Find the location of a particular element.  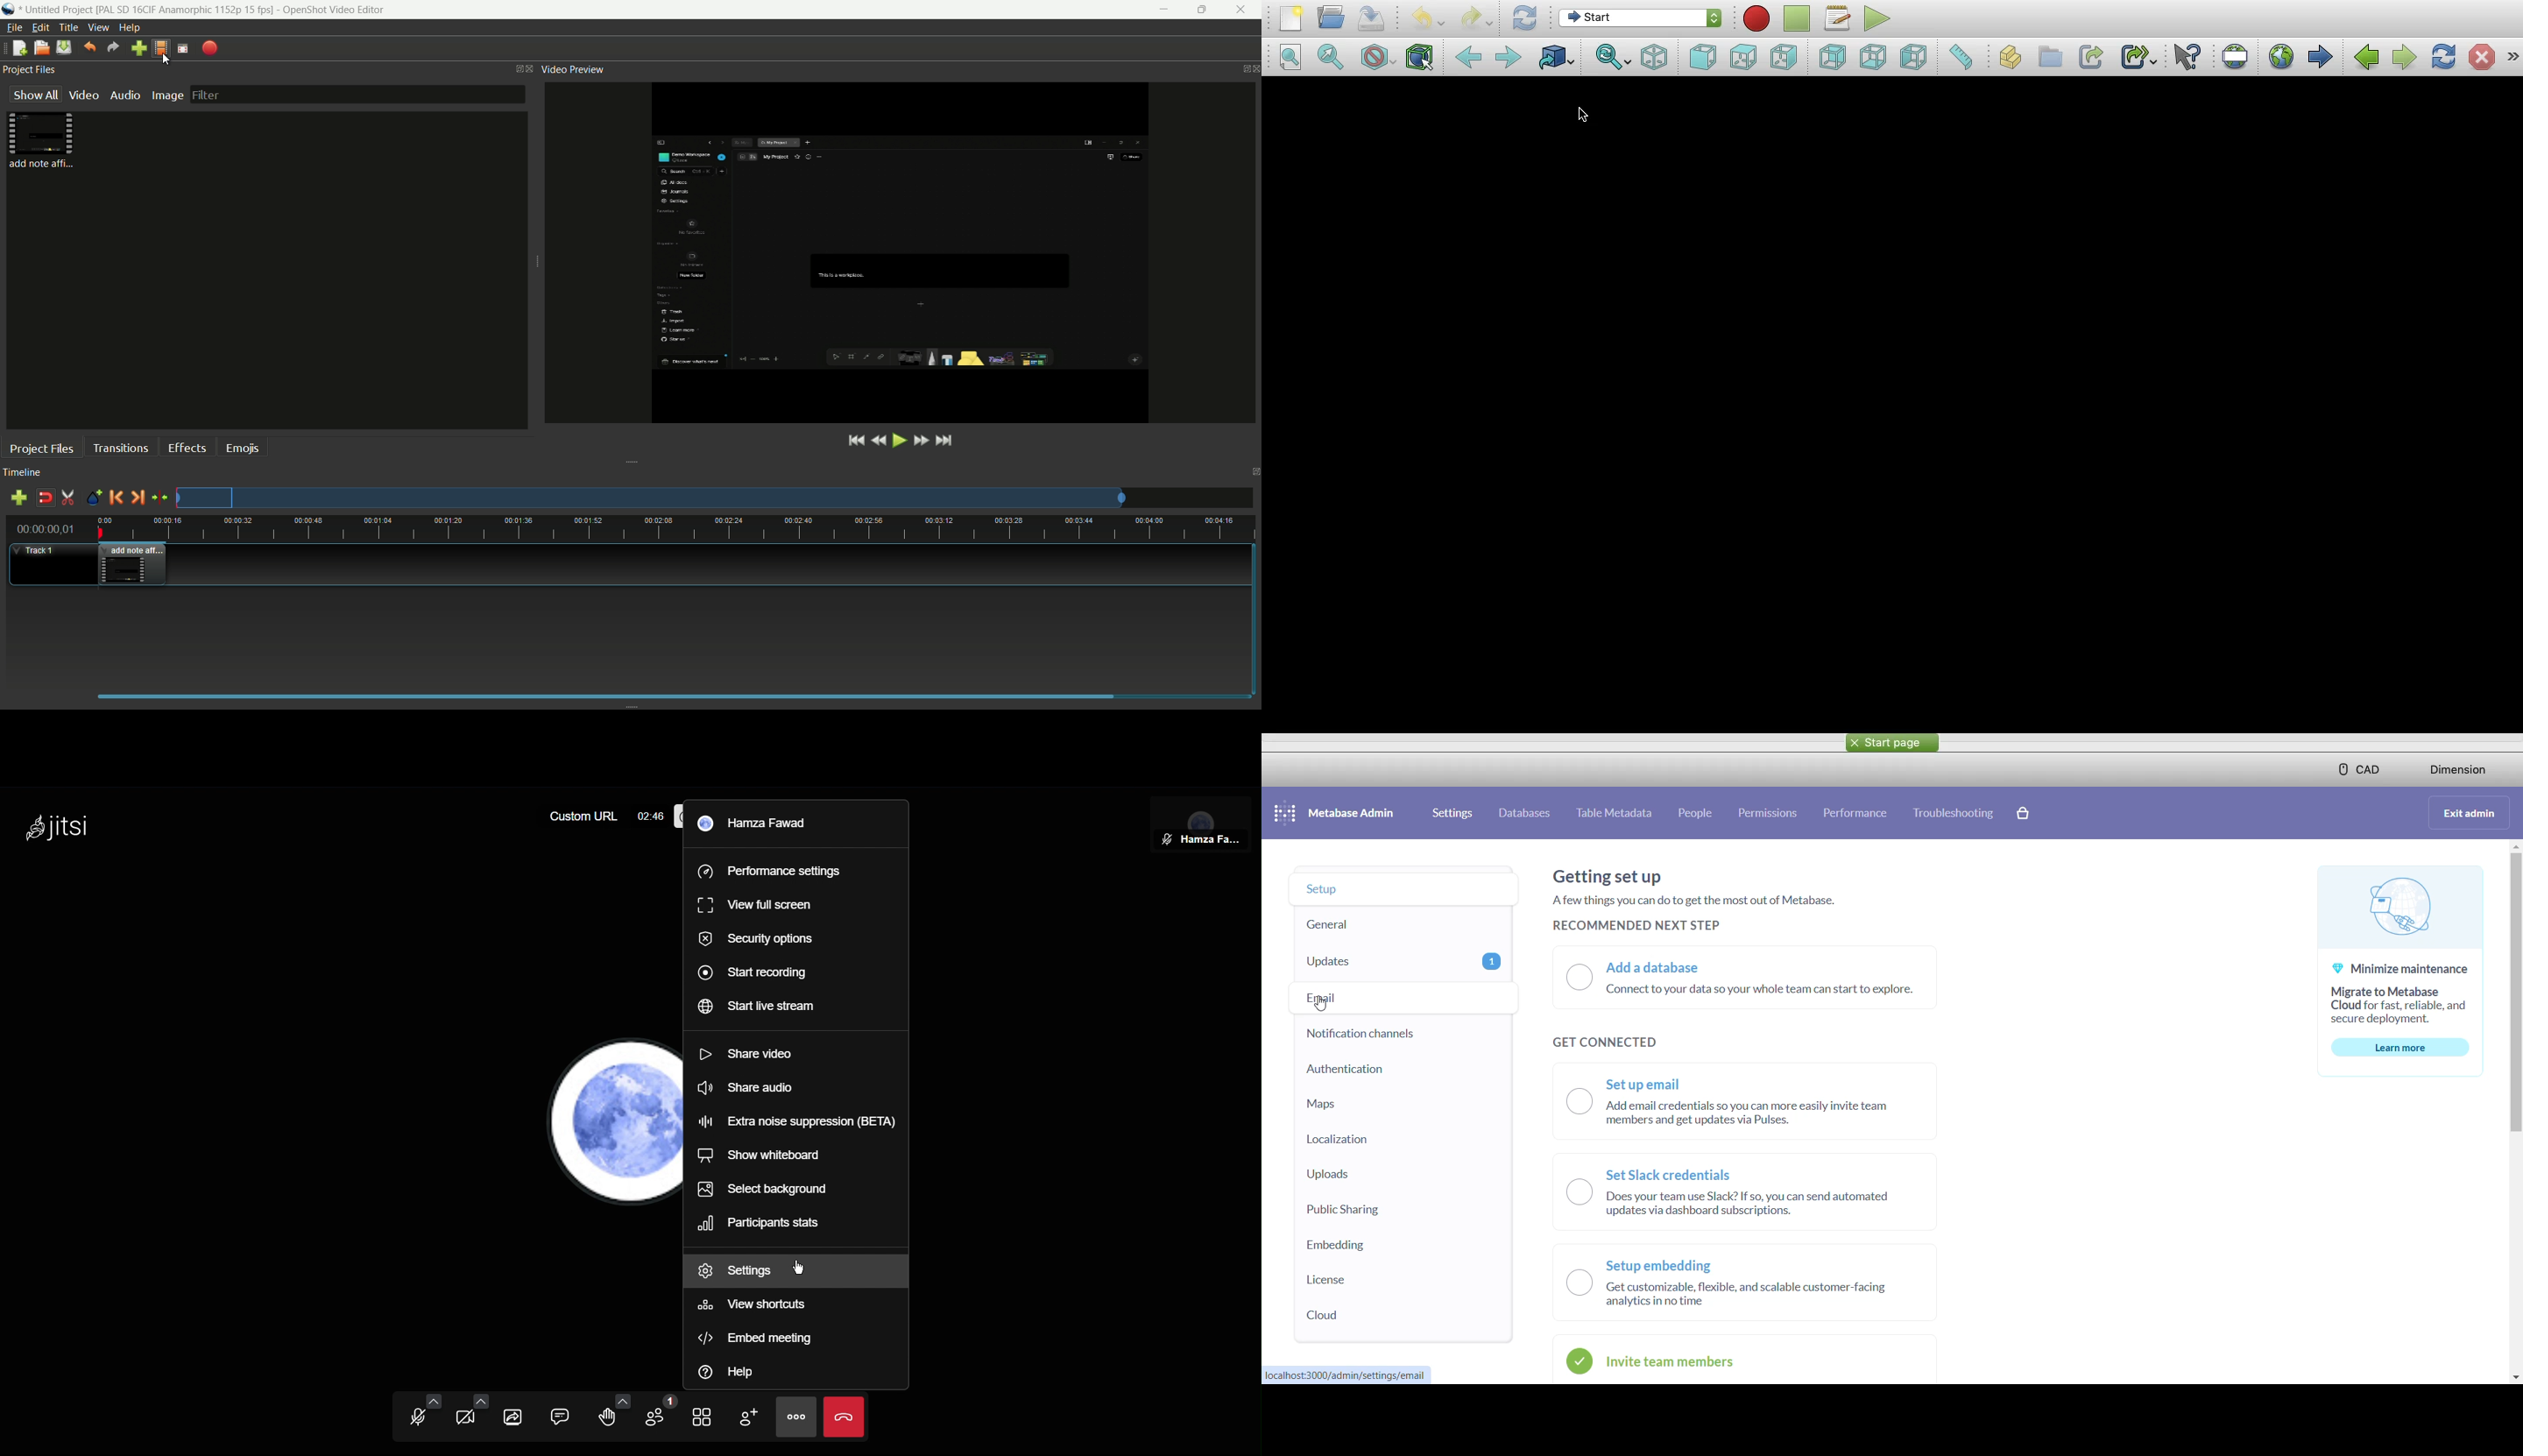

Top is located at coordinates (1742, 57).